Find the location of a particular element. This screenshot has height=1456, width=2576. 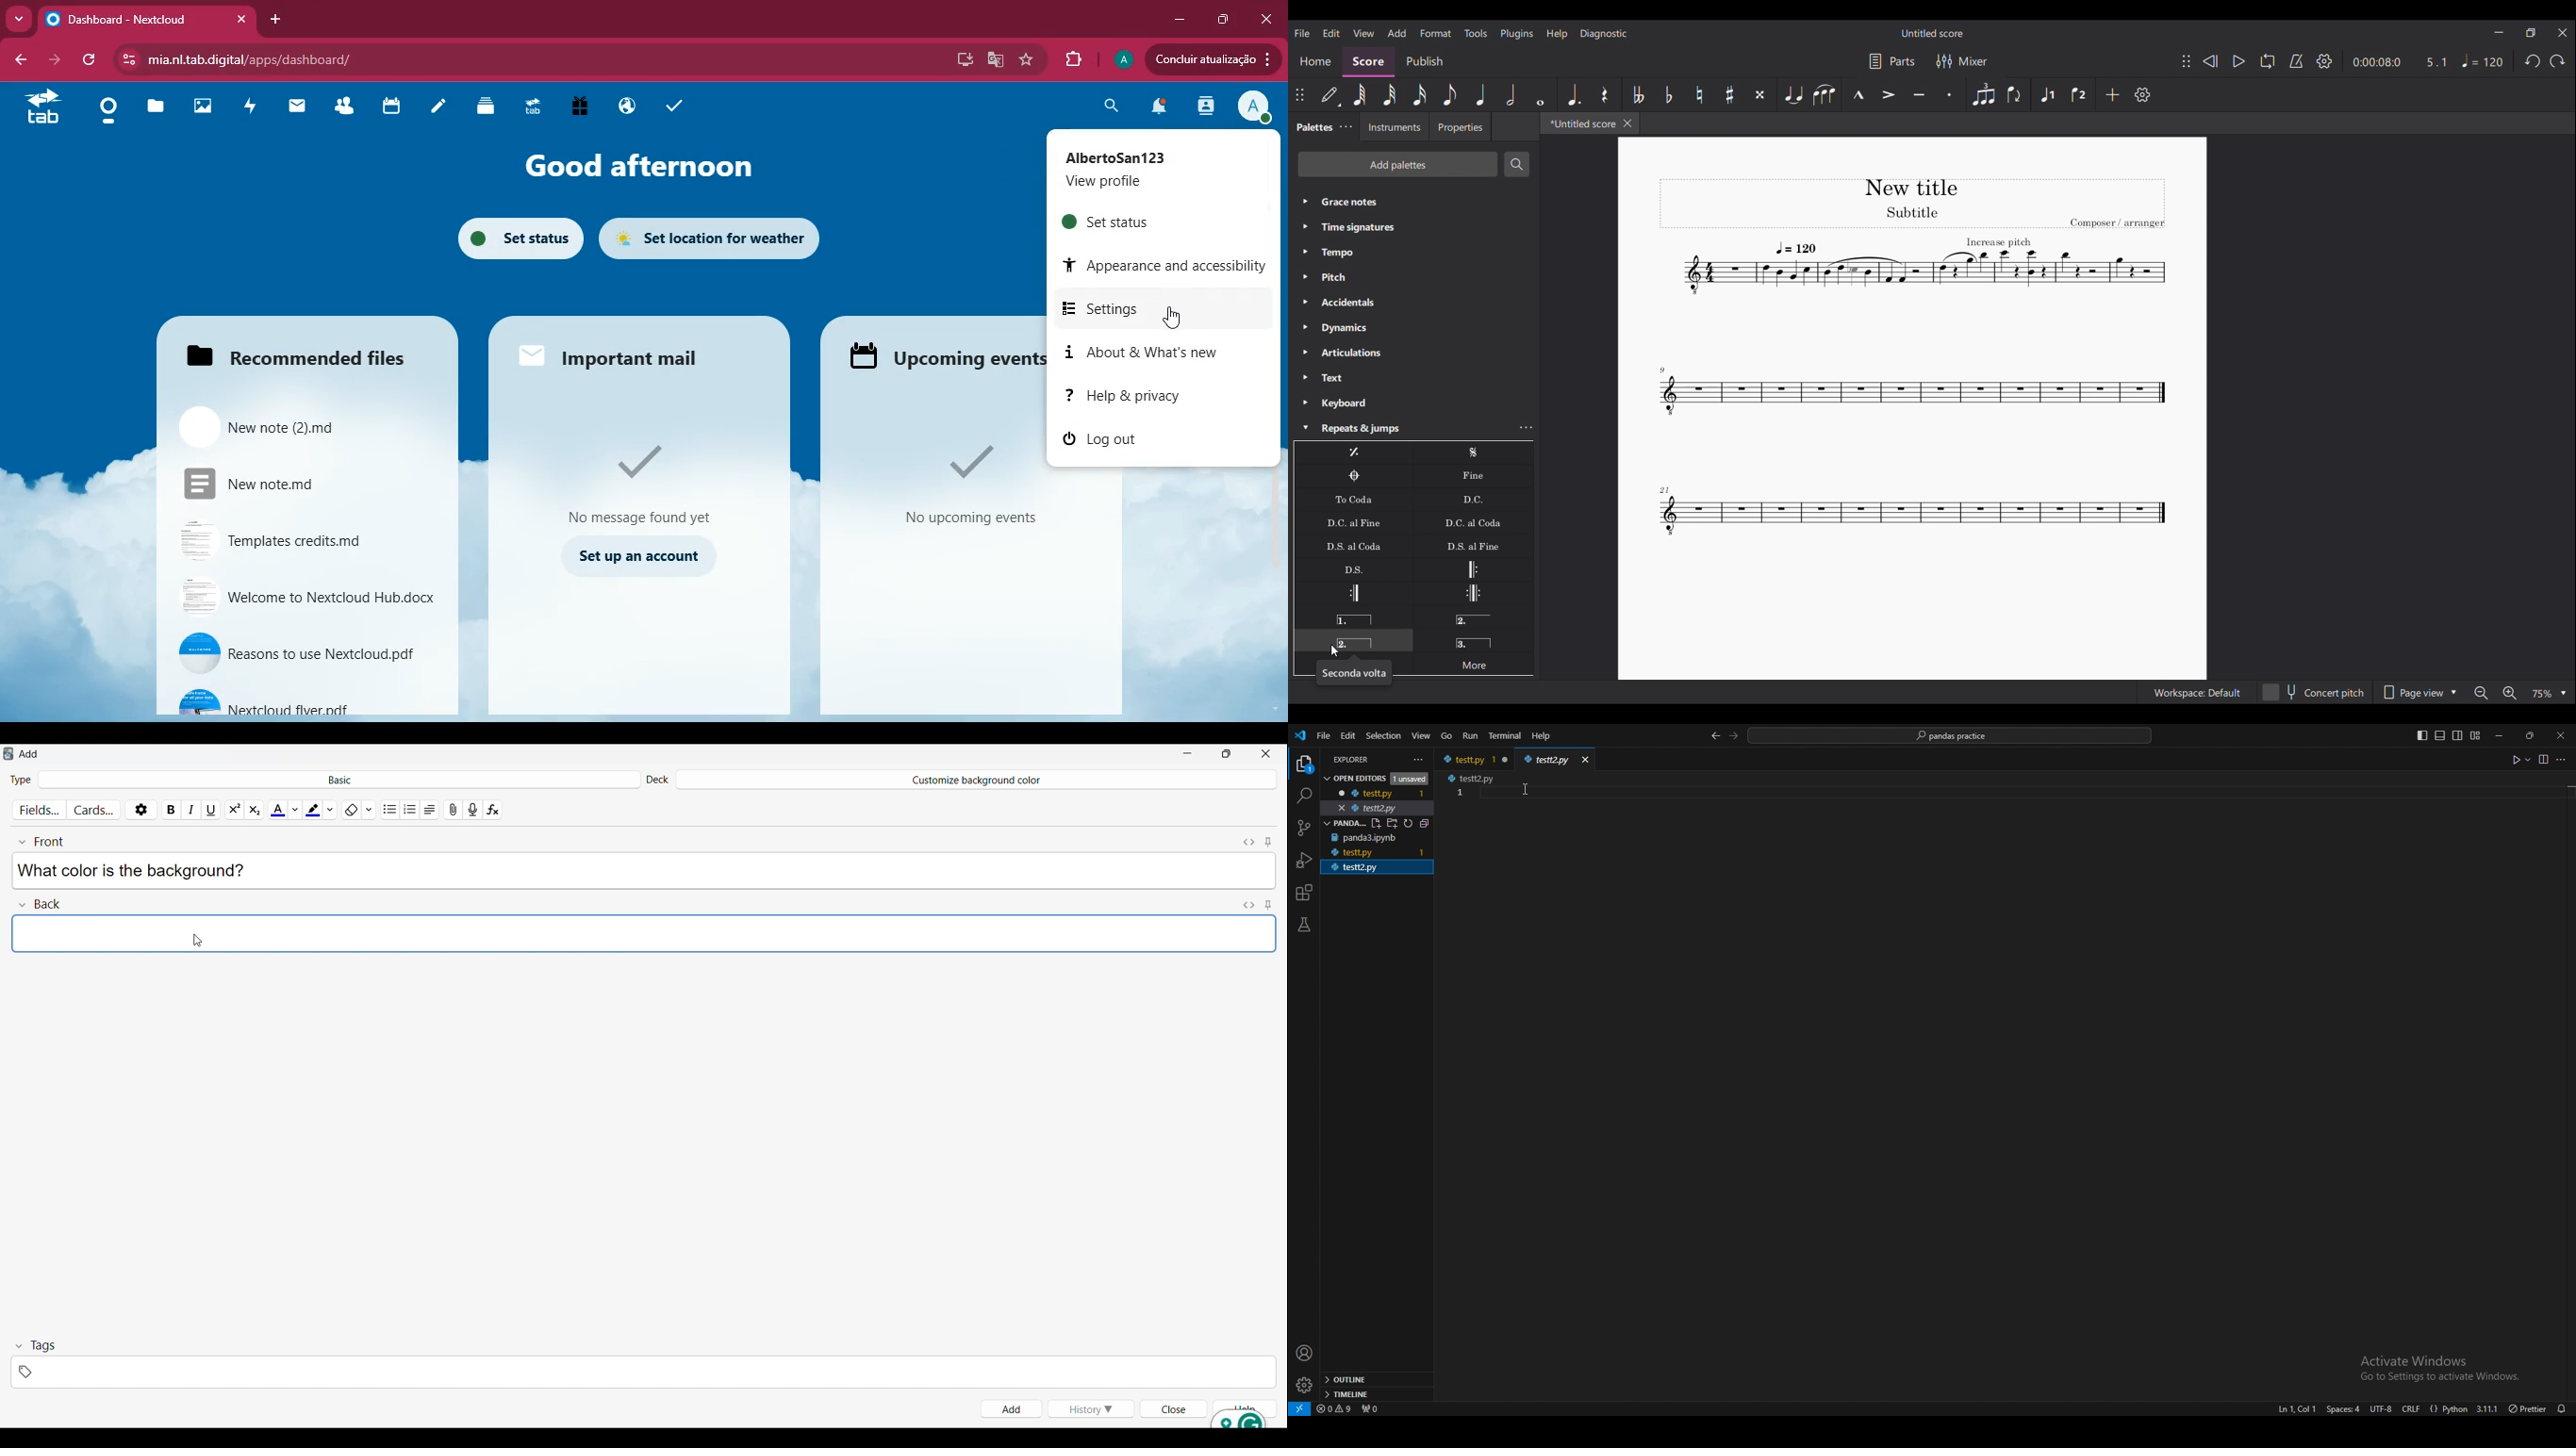

Redo is located at coordinates (2557, 61).